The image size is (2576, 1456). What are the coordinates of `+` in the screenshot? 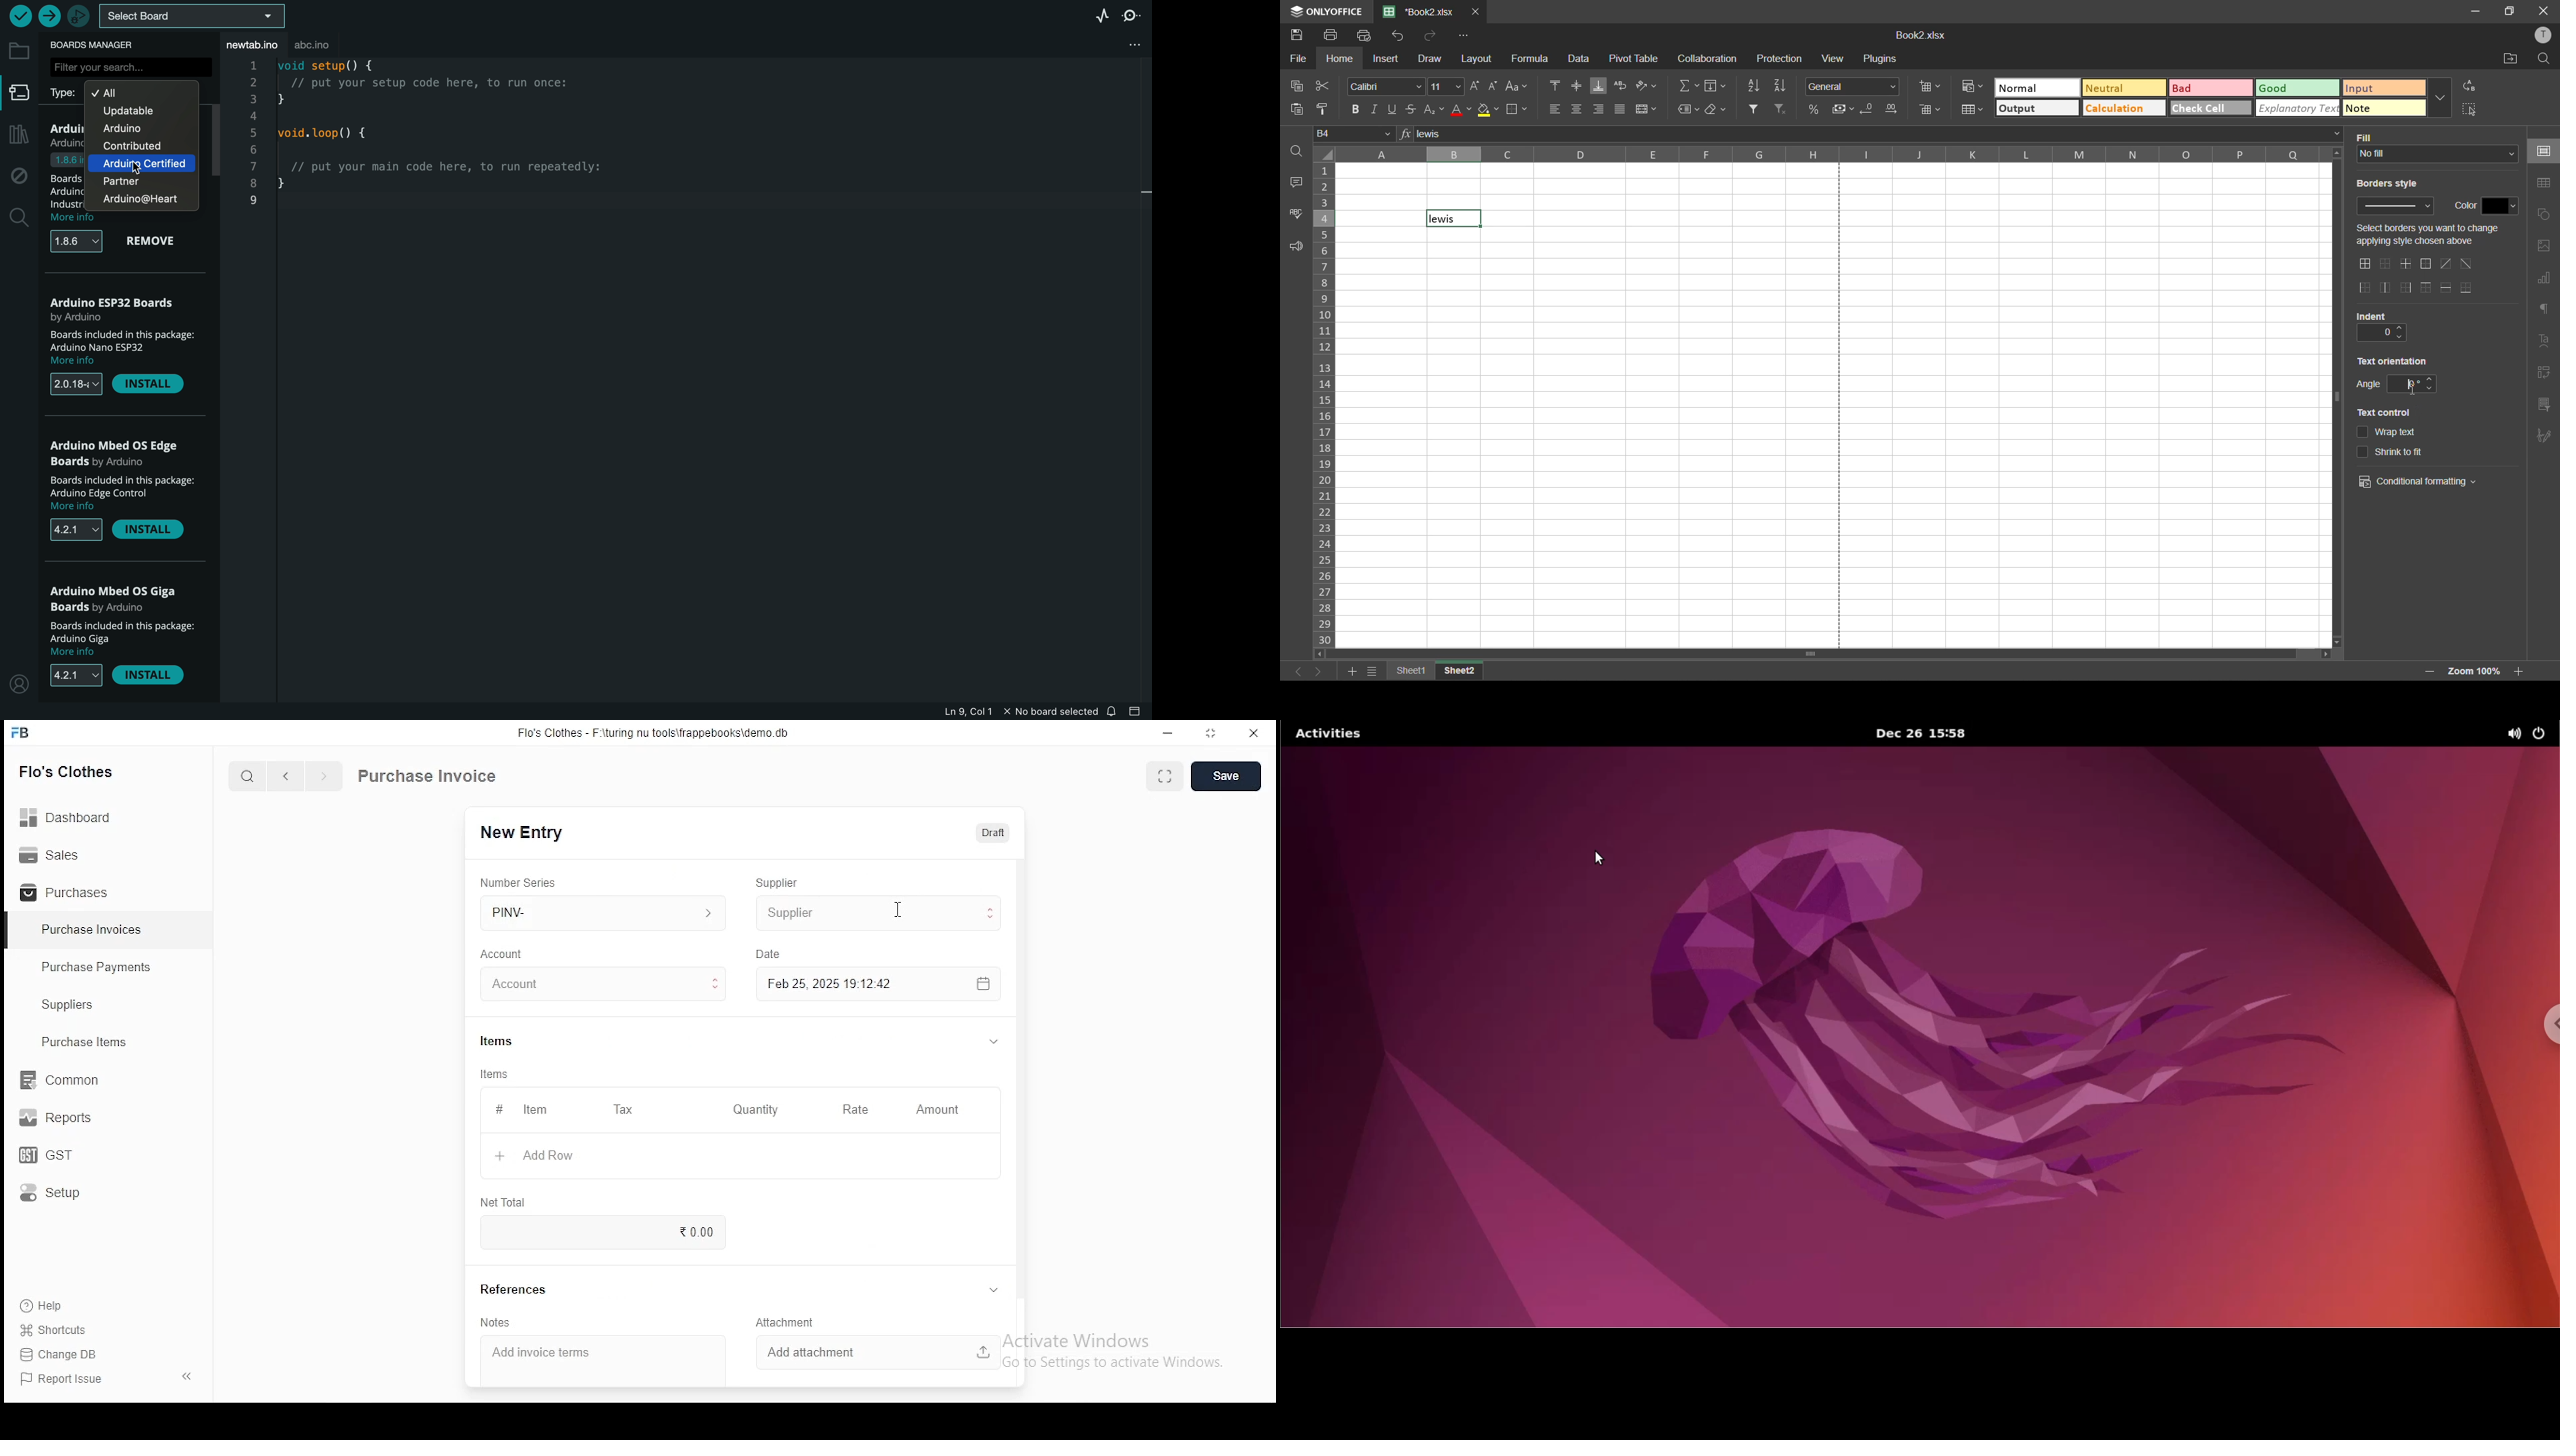 It's located at (499, 1157).